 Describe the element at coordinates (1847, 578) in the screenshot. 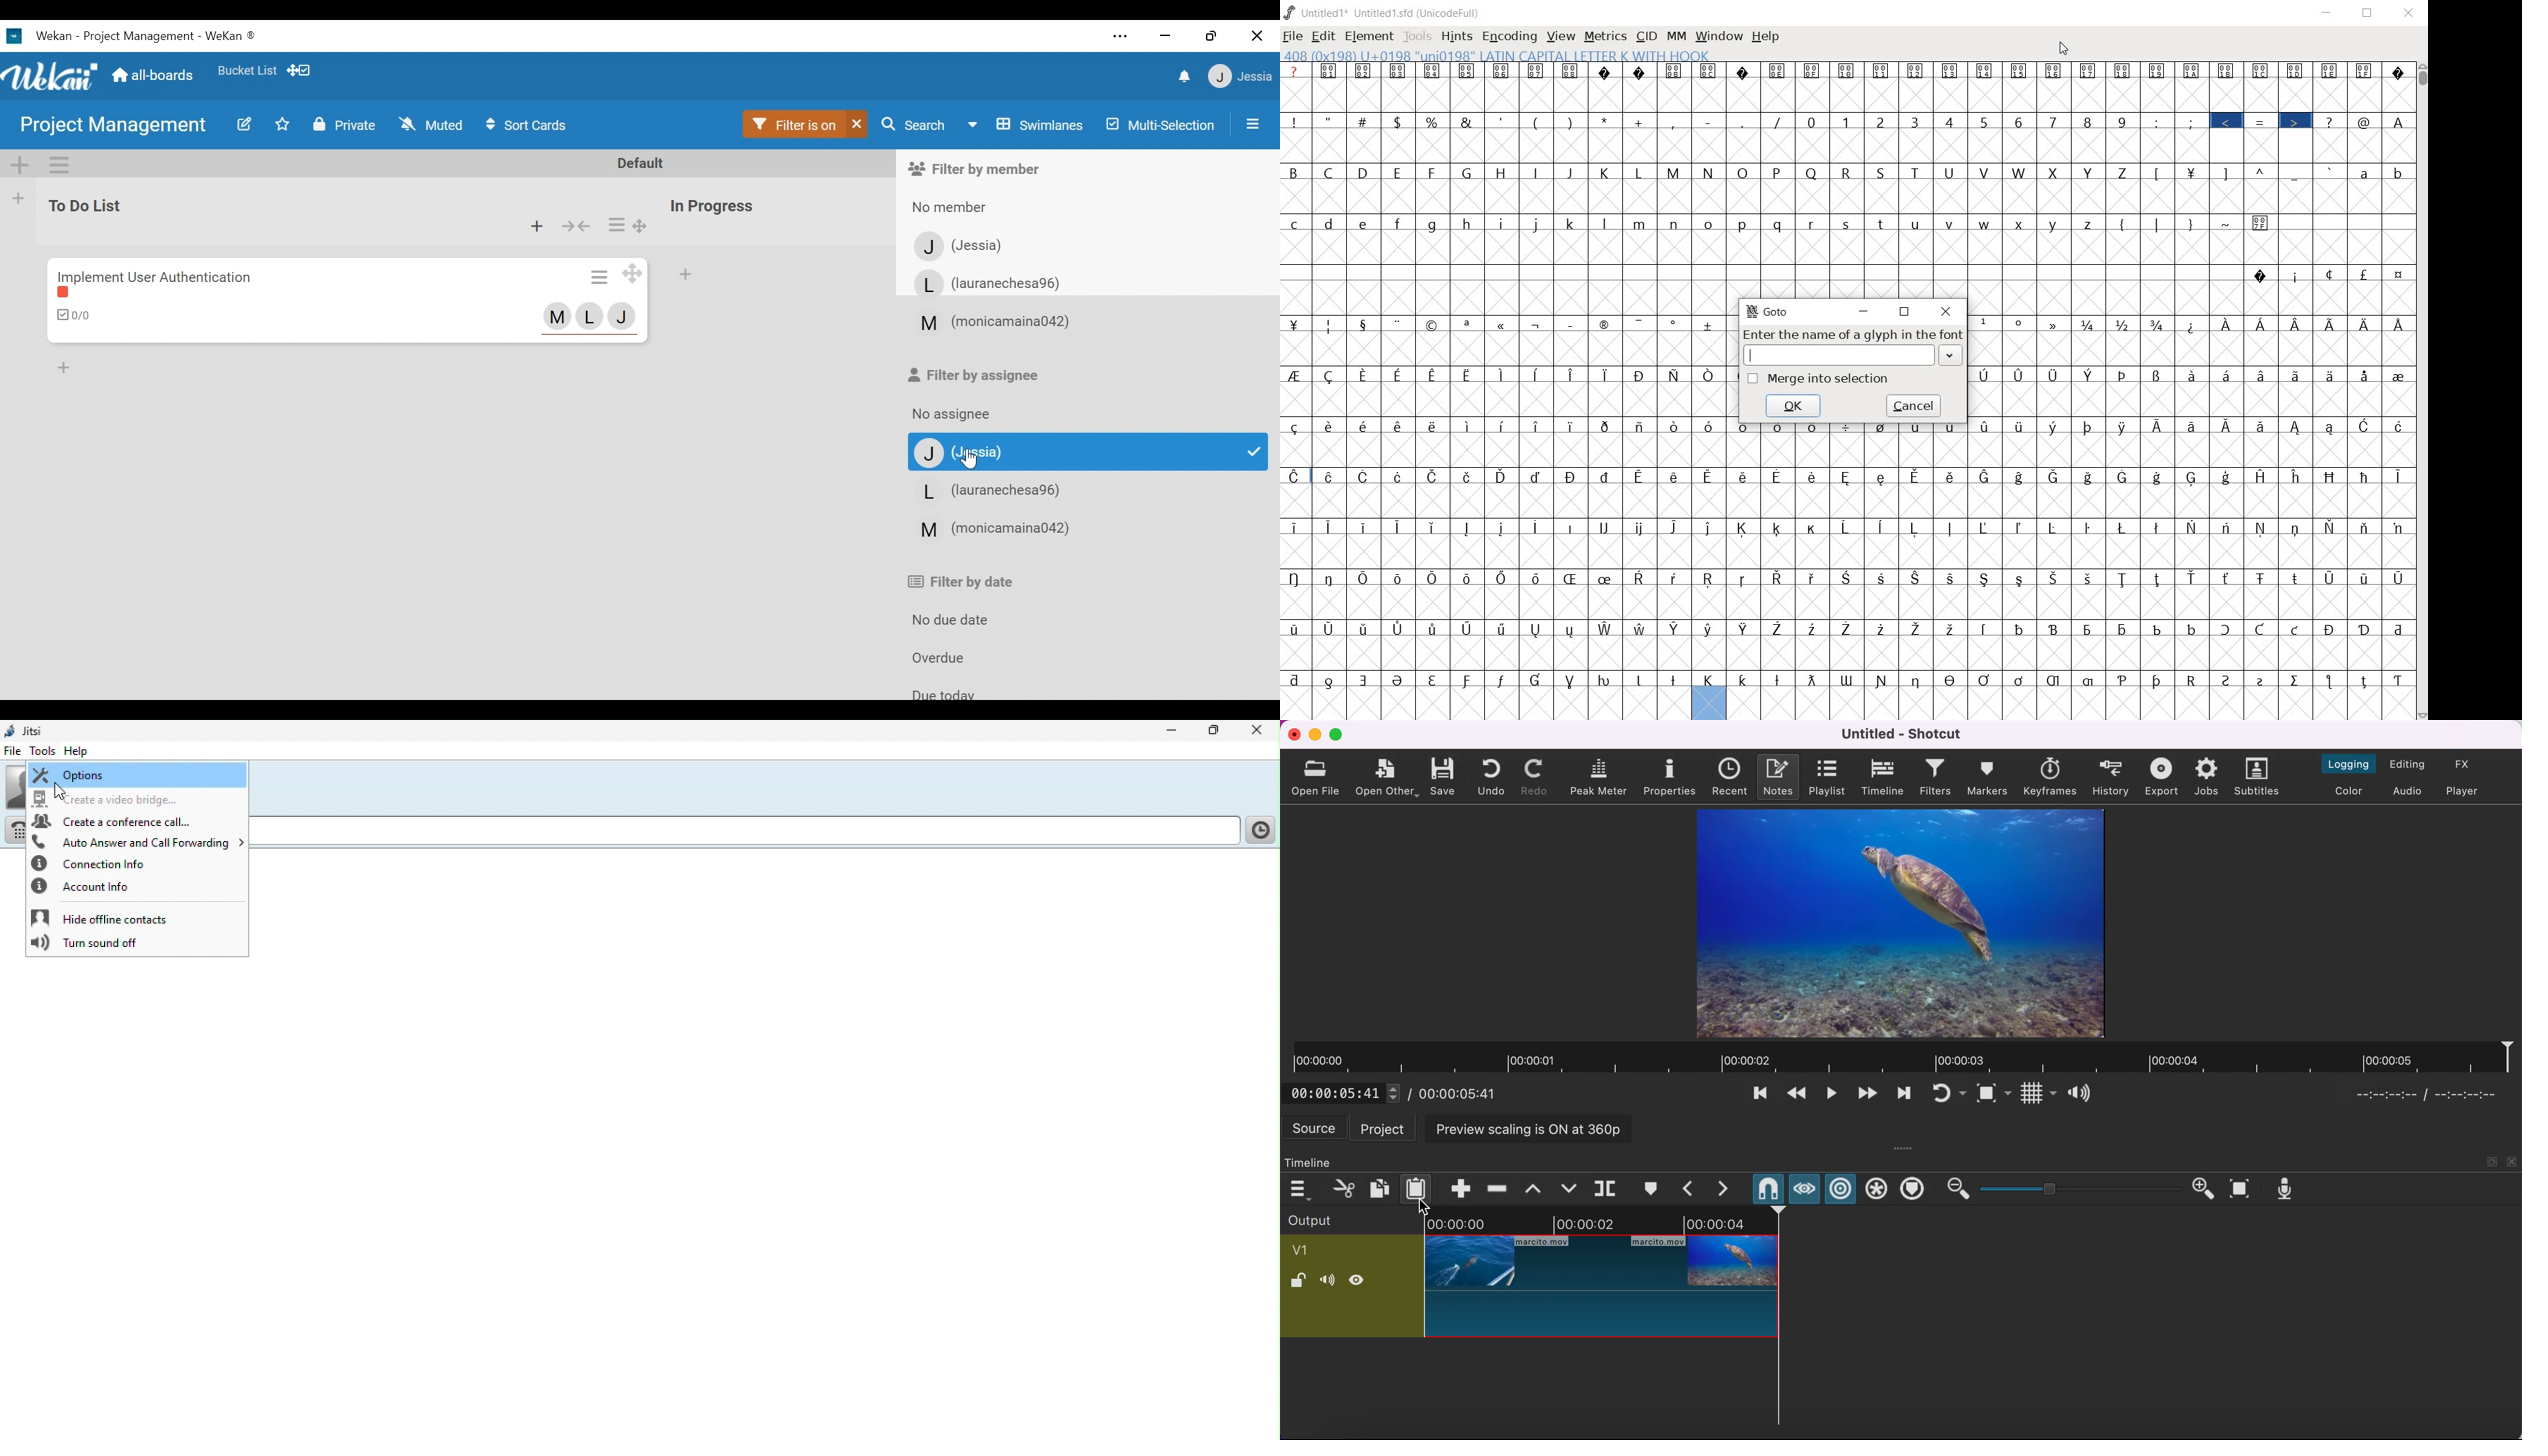

I see `special letters` at that location.